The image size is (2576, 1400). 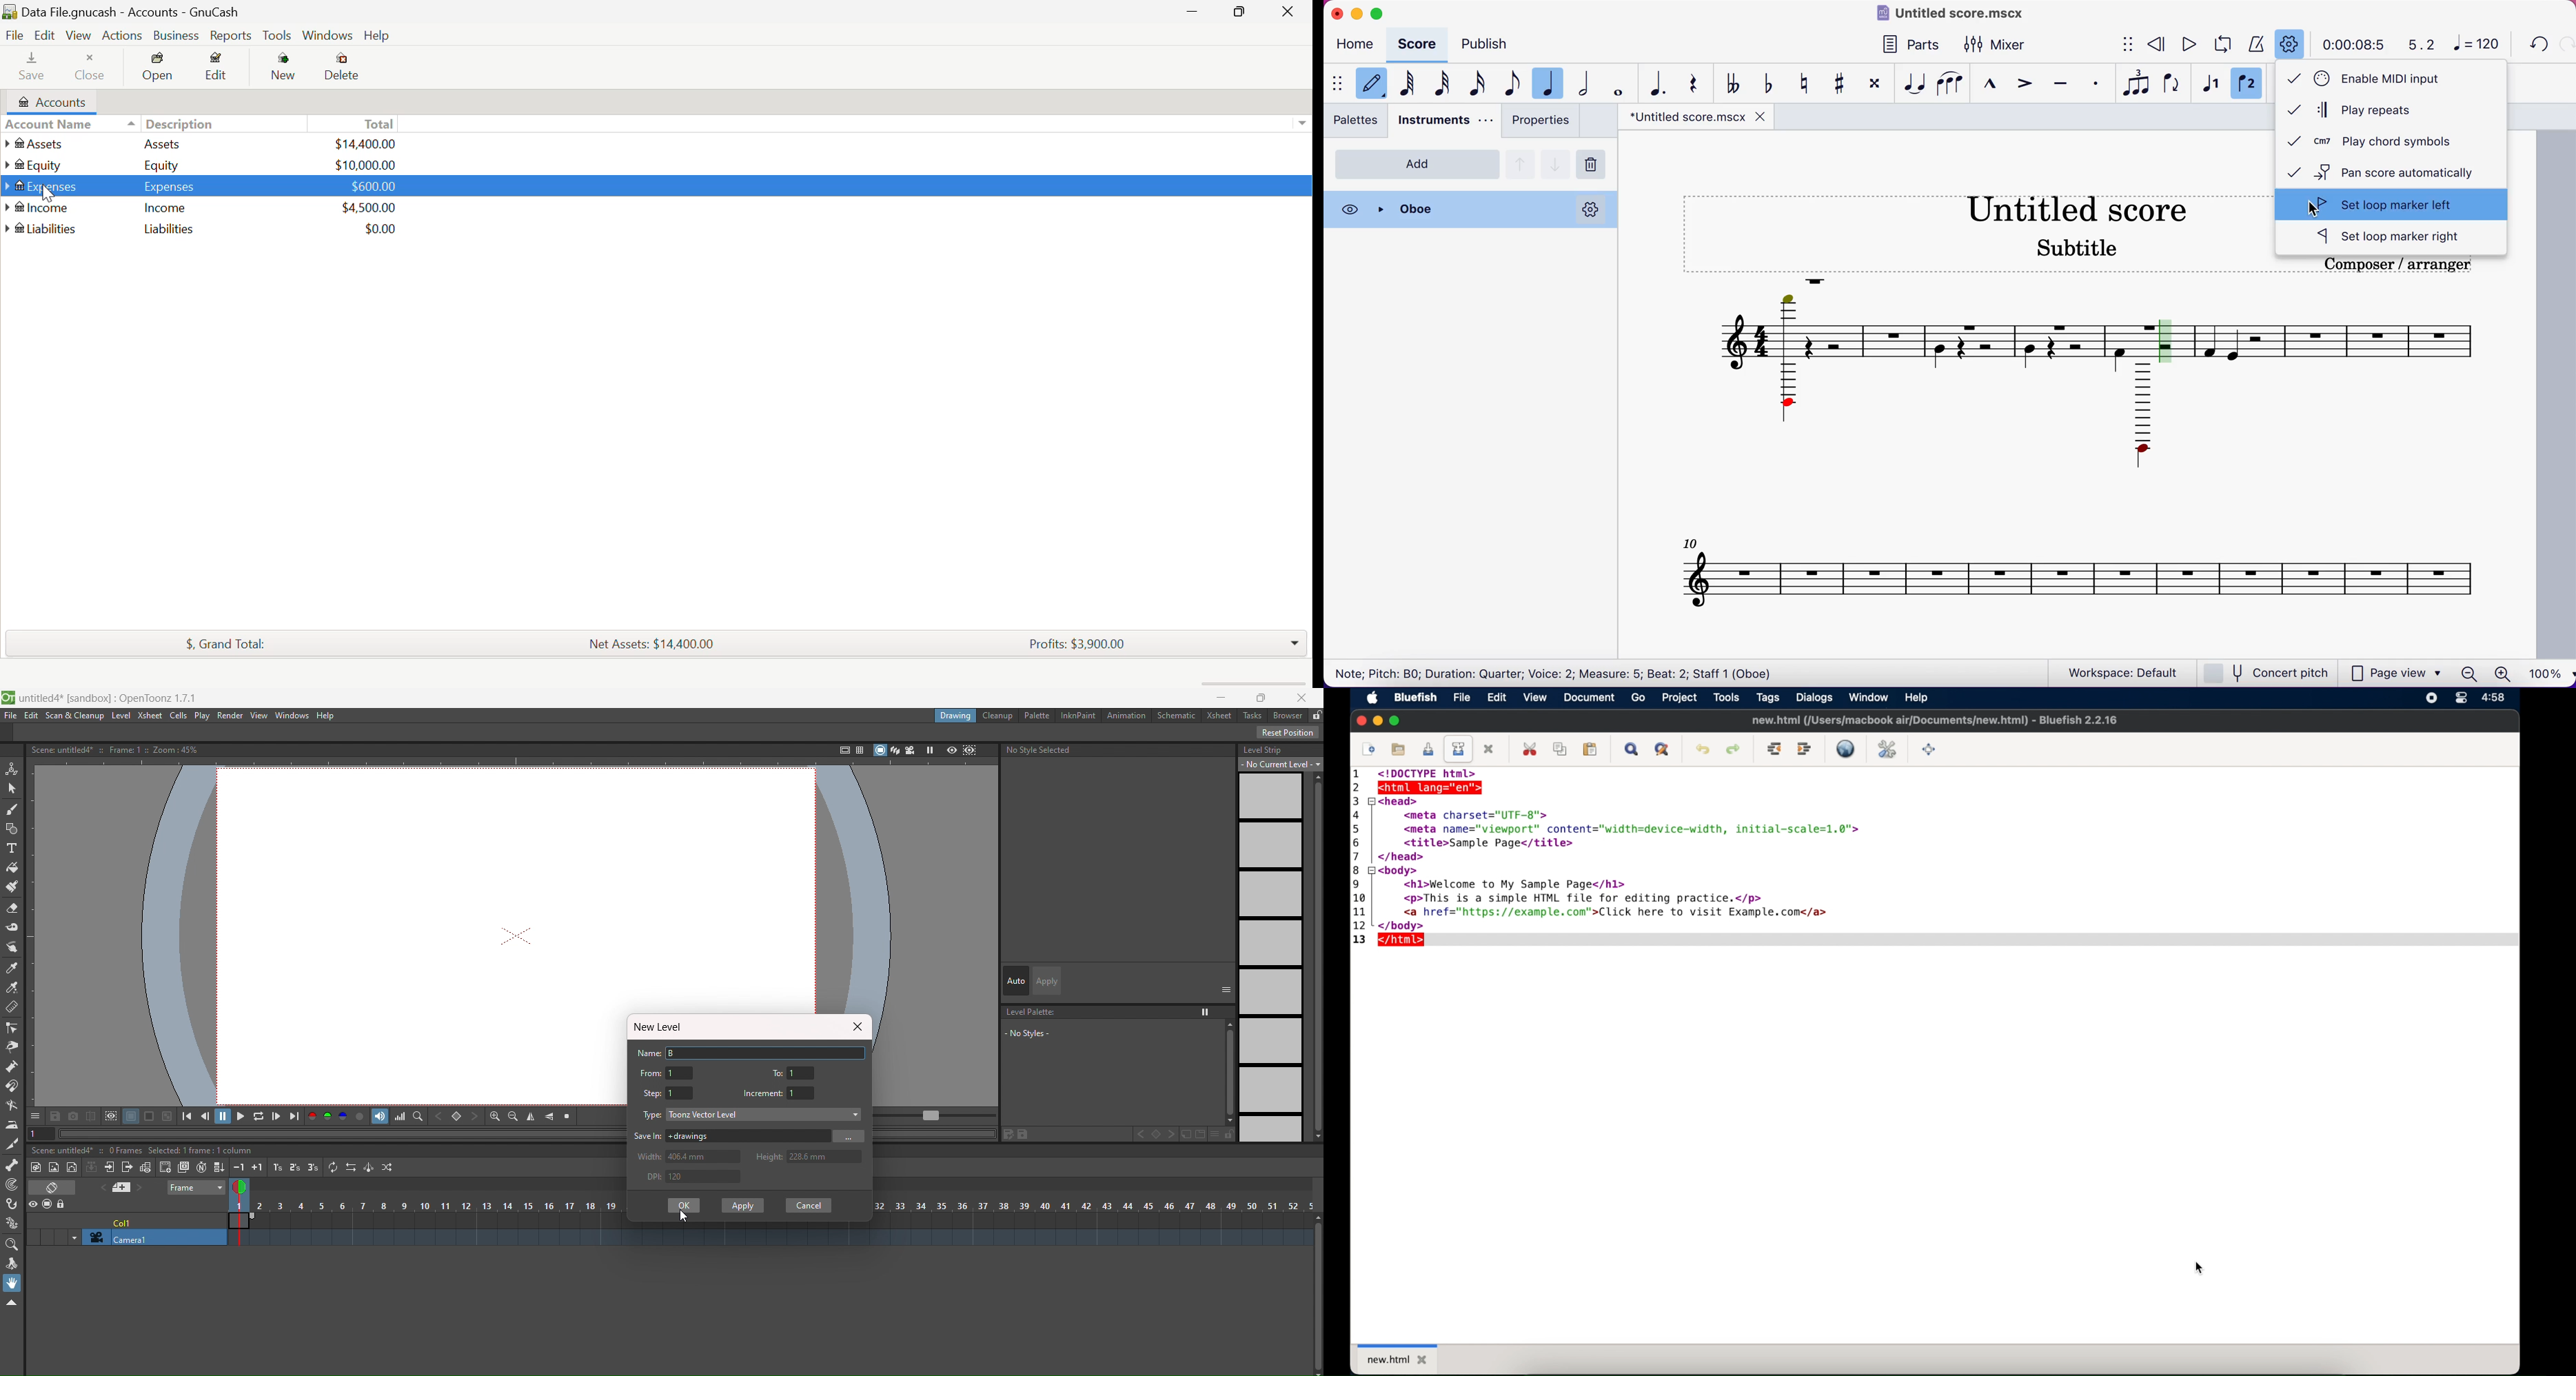 I want to click on level, so click(x=121, y=716).